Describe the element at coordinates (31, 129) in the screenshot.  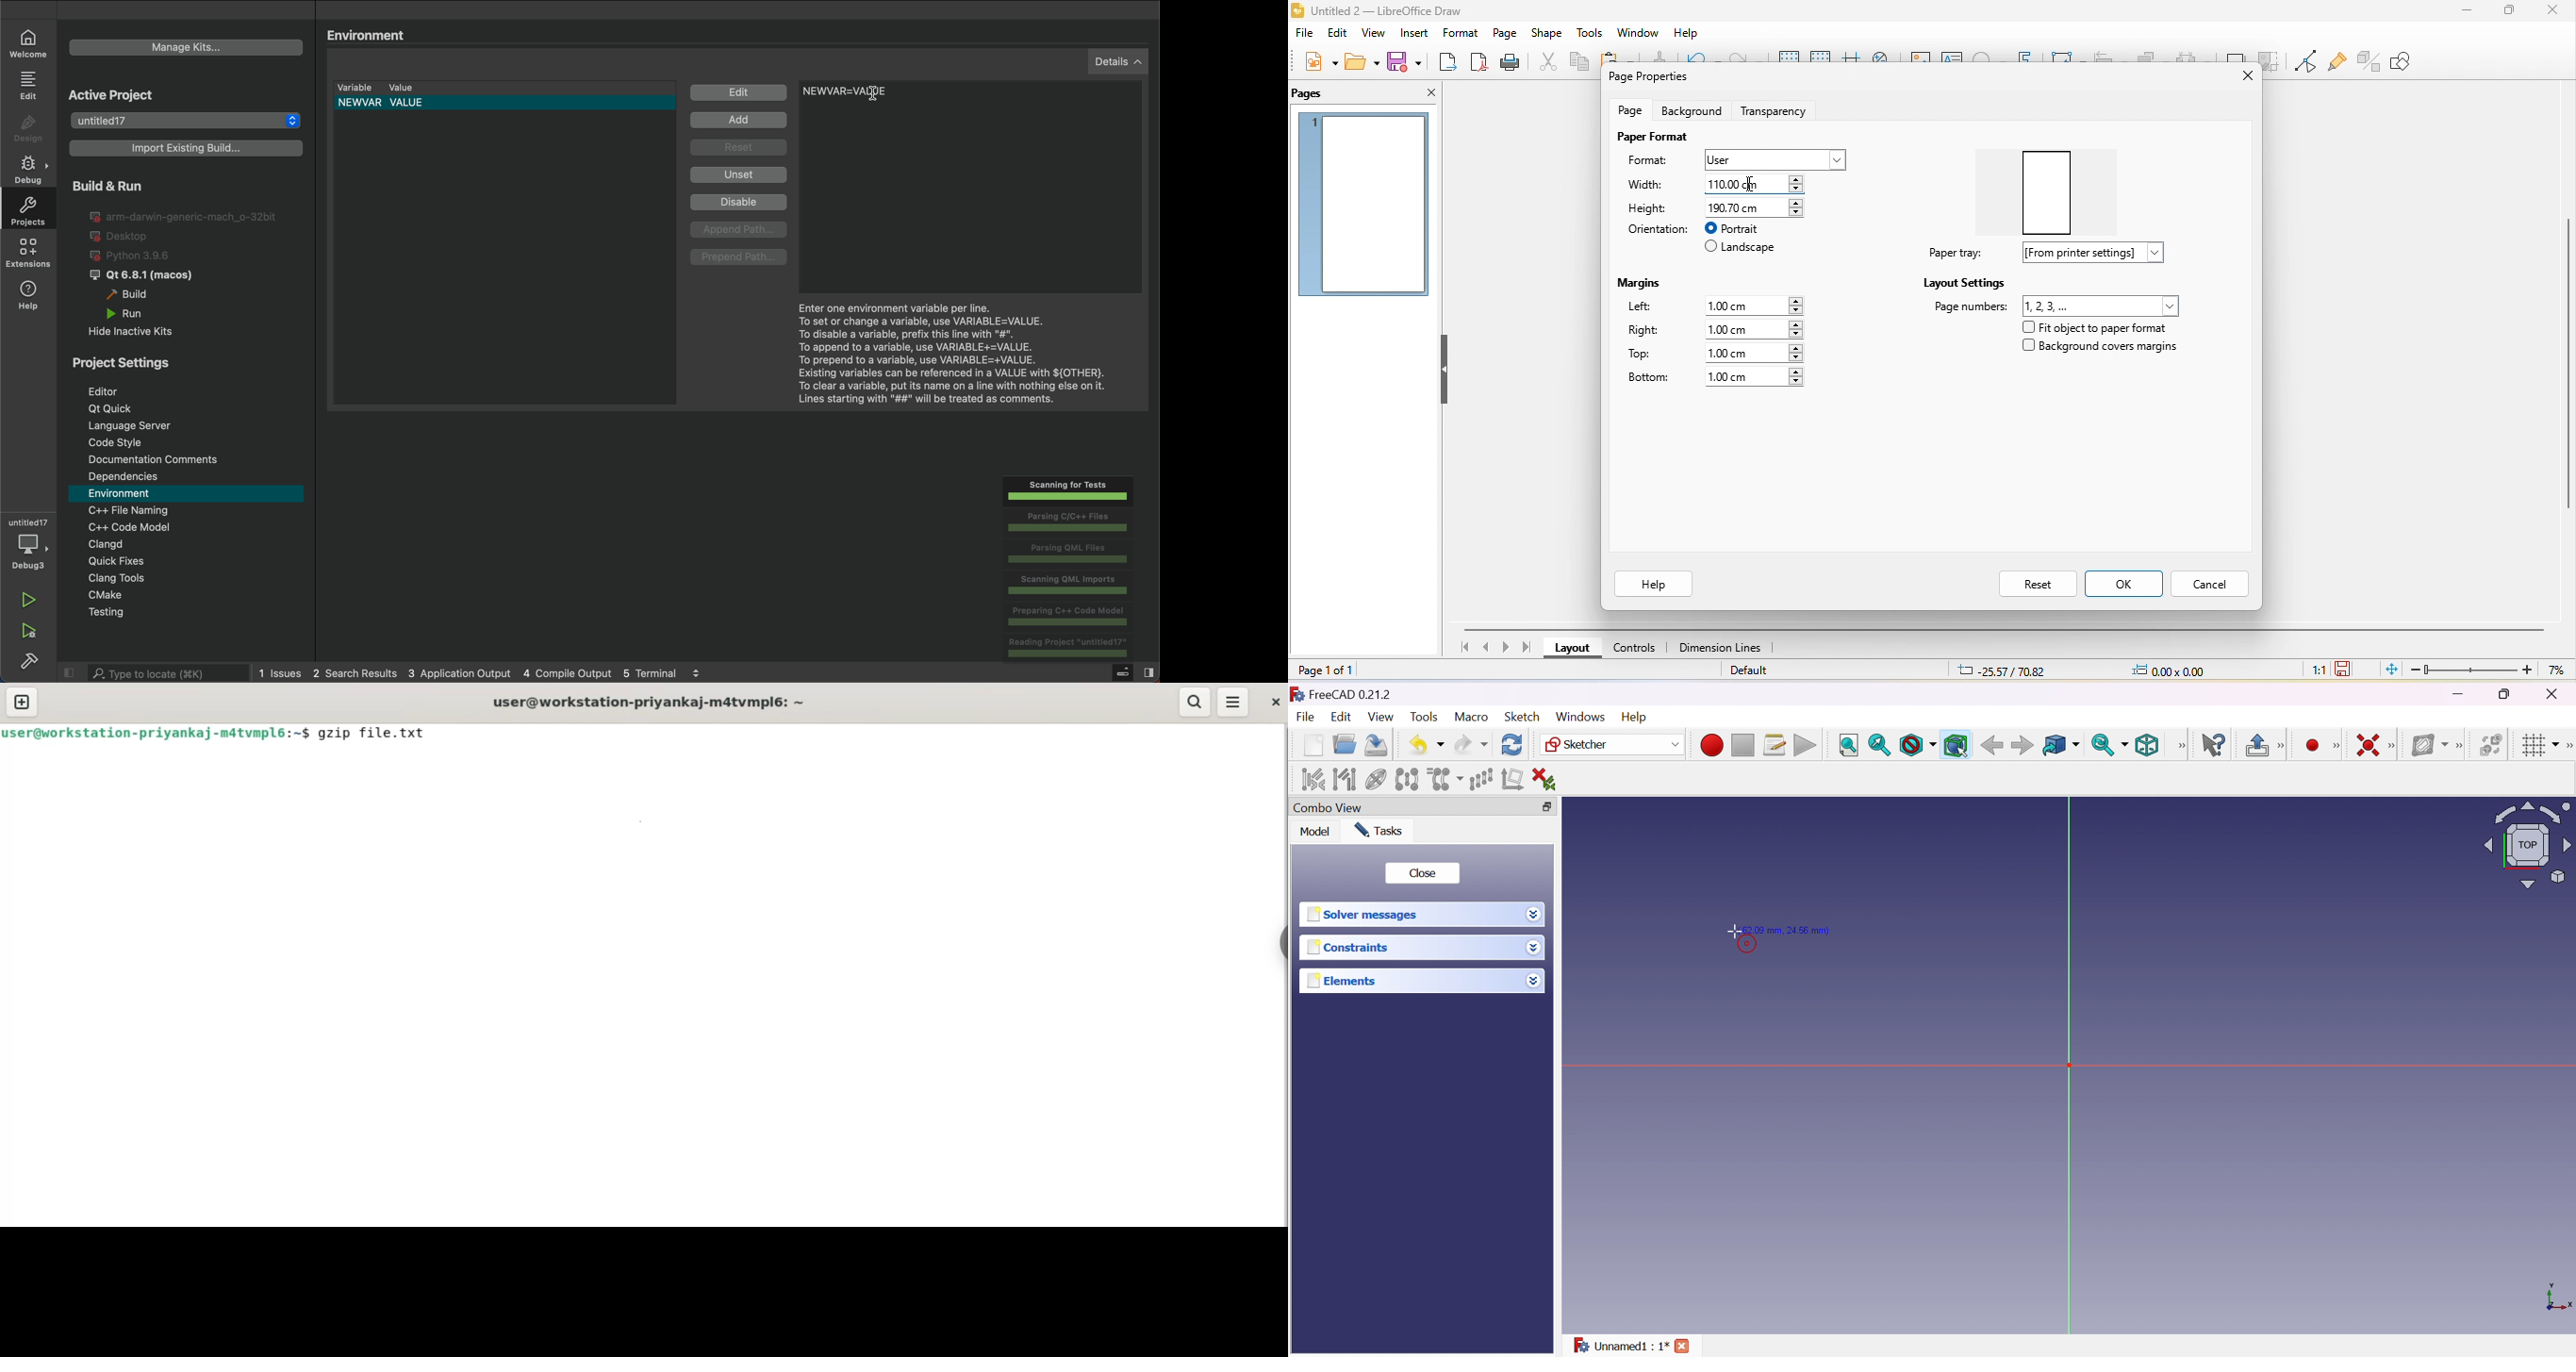
I see `design` at that location.